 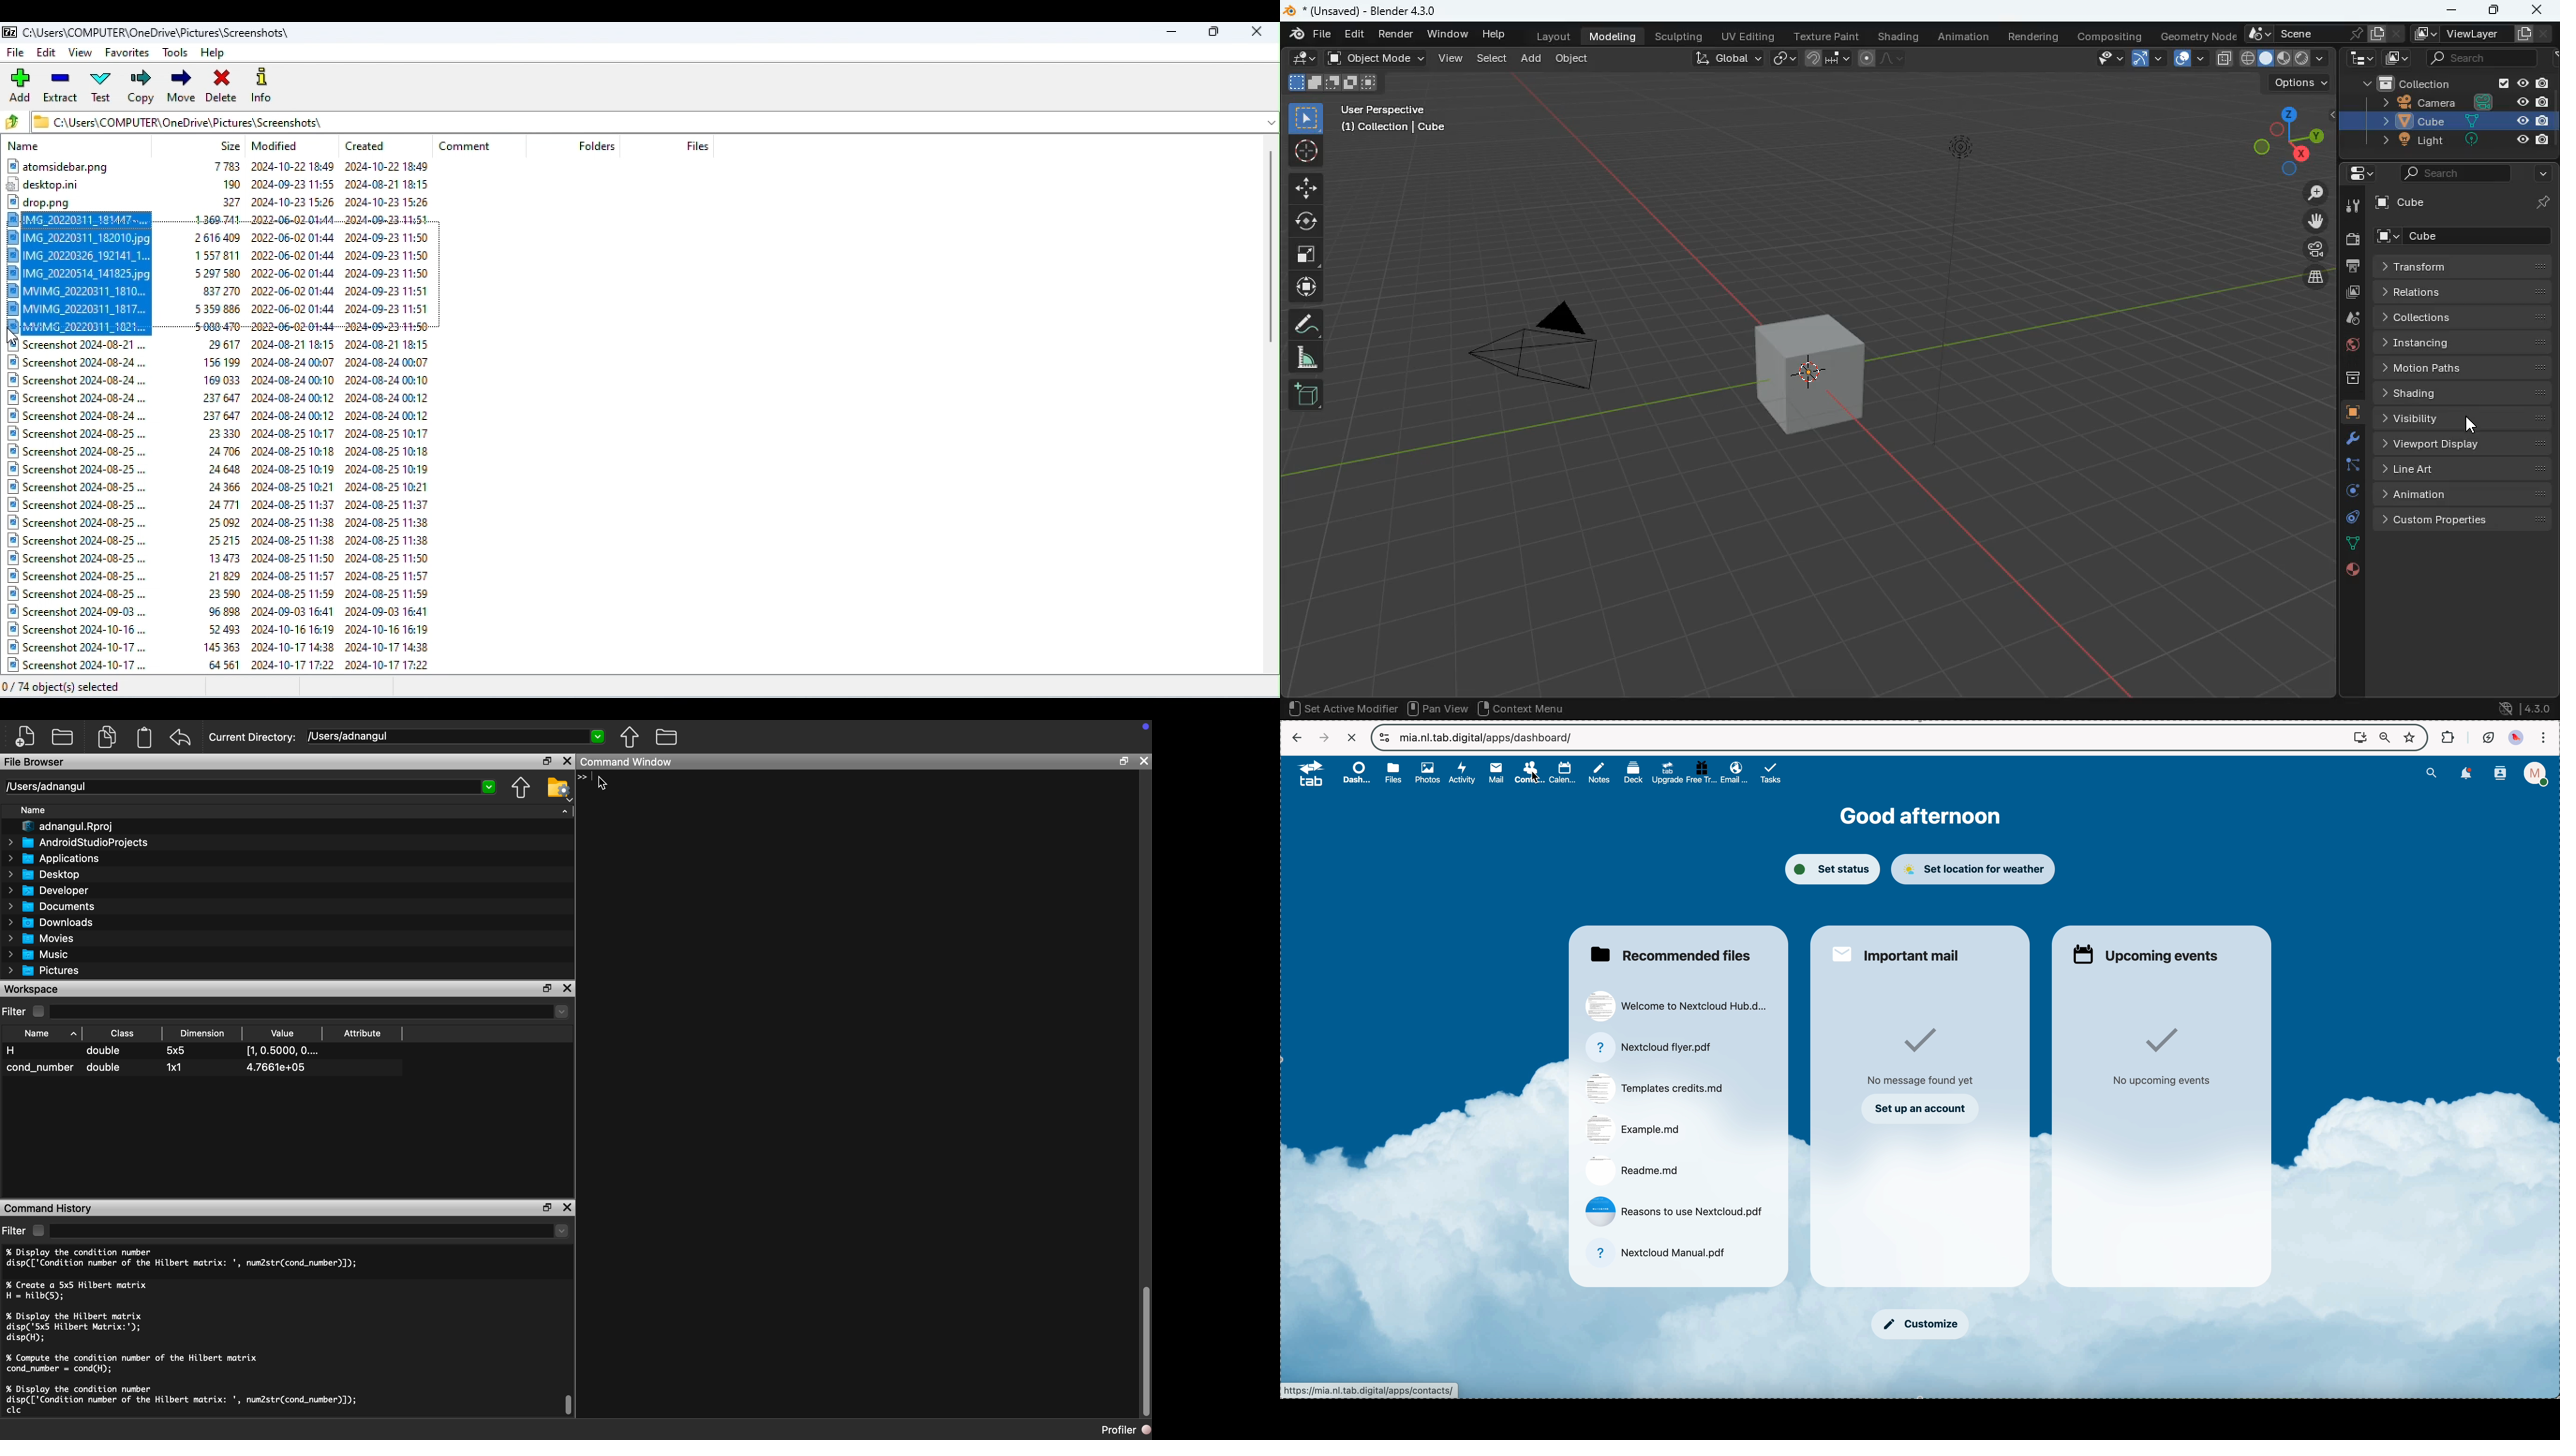 I want to click on cube, so click(x=2466, y=237).